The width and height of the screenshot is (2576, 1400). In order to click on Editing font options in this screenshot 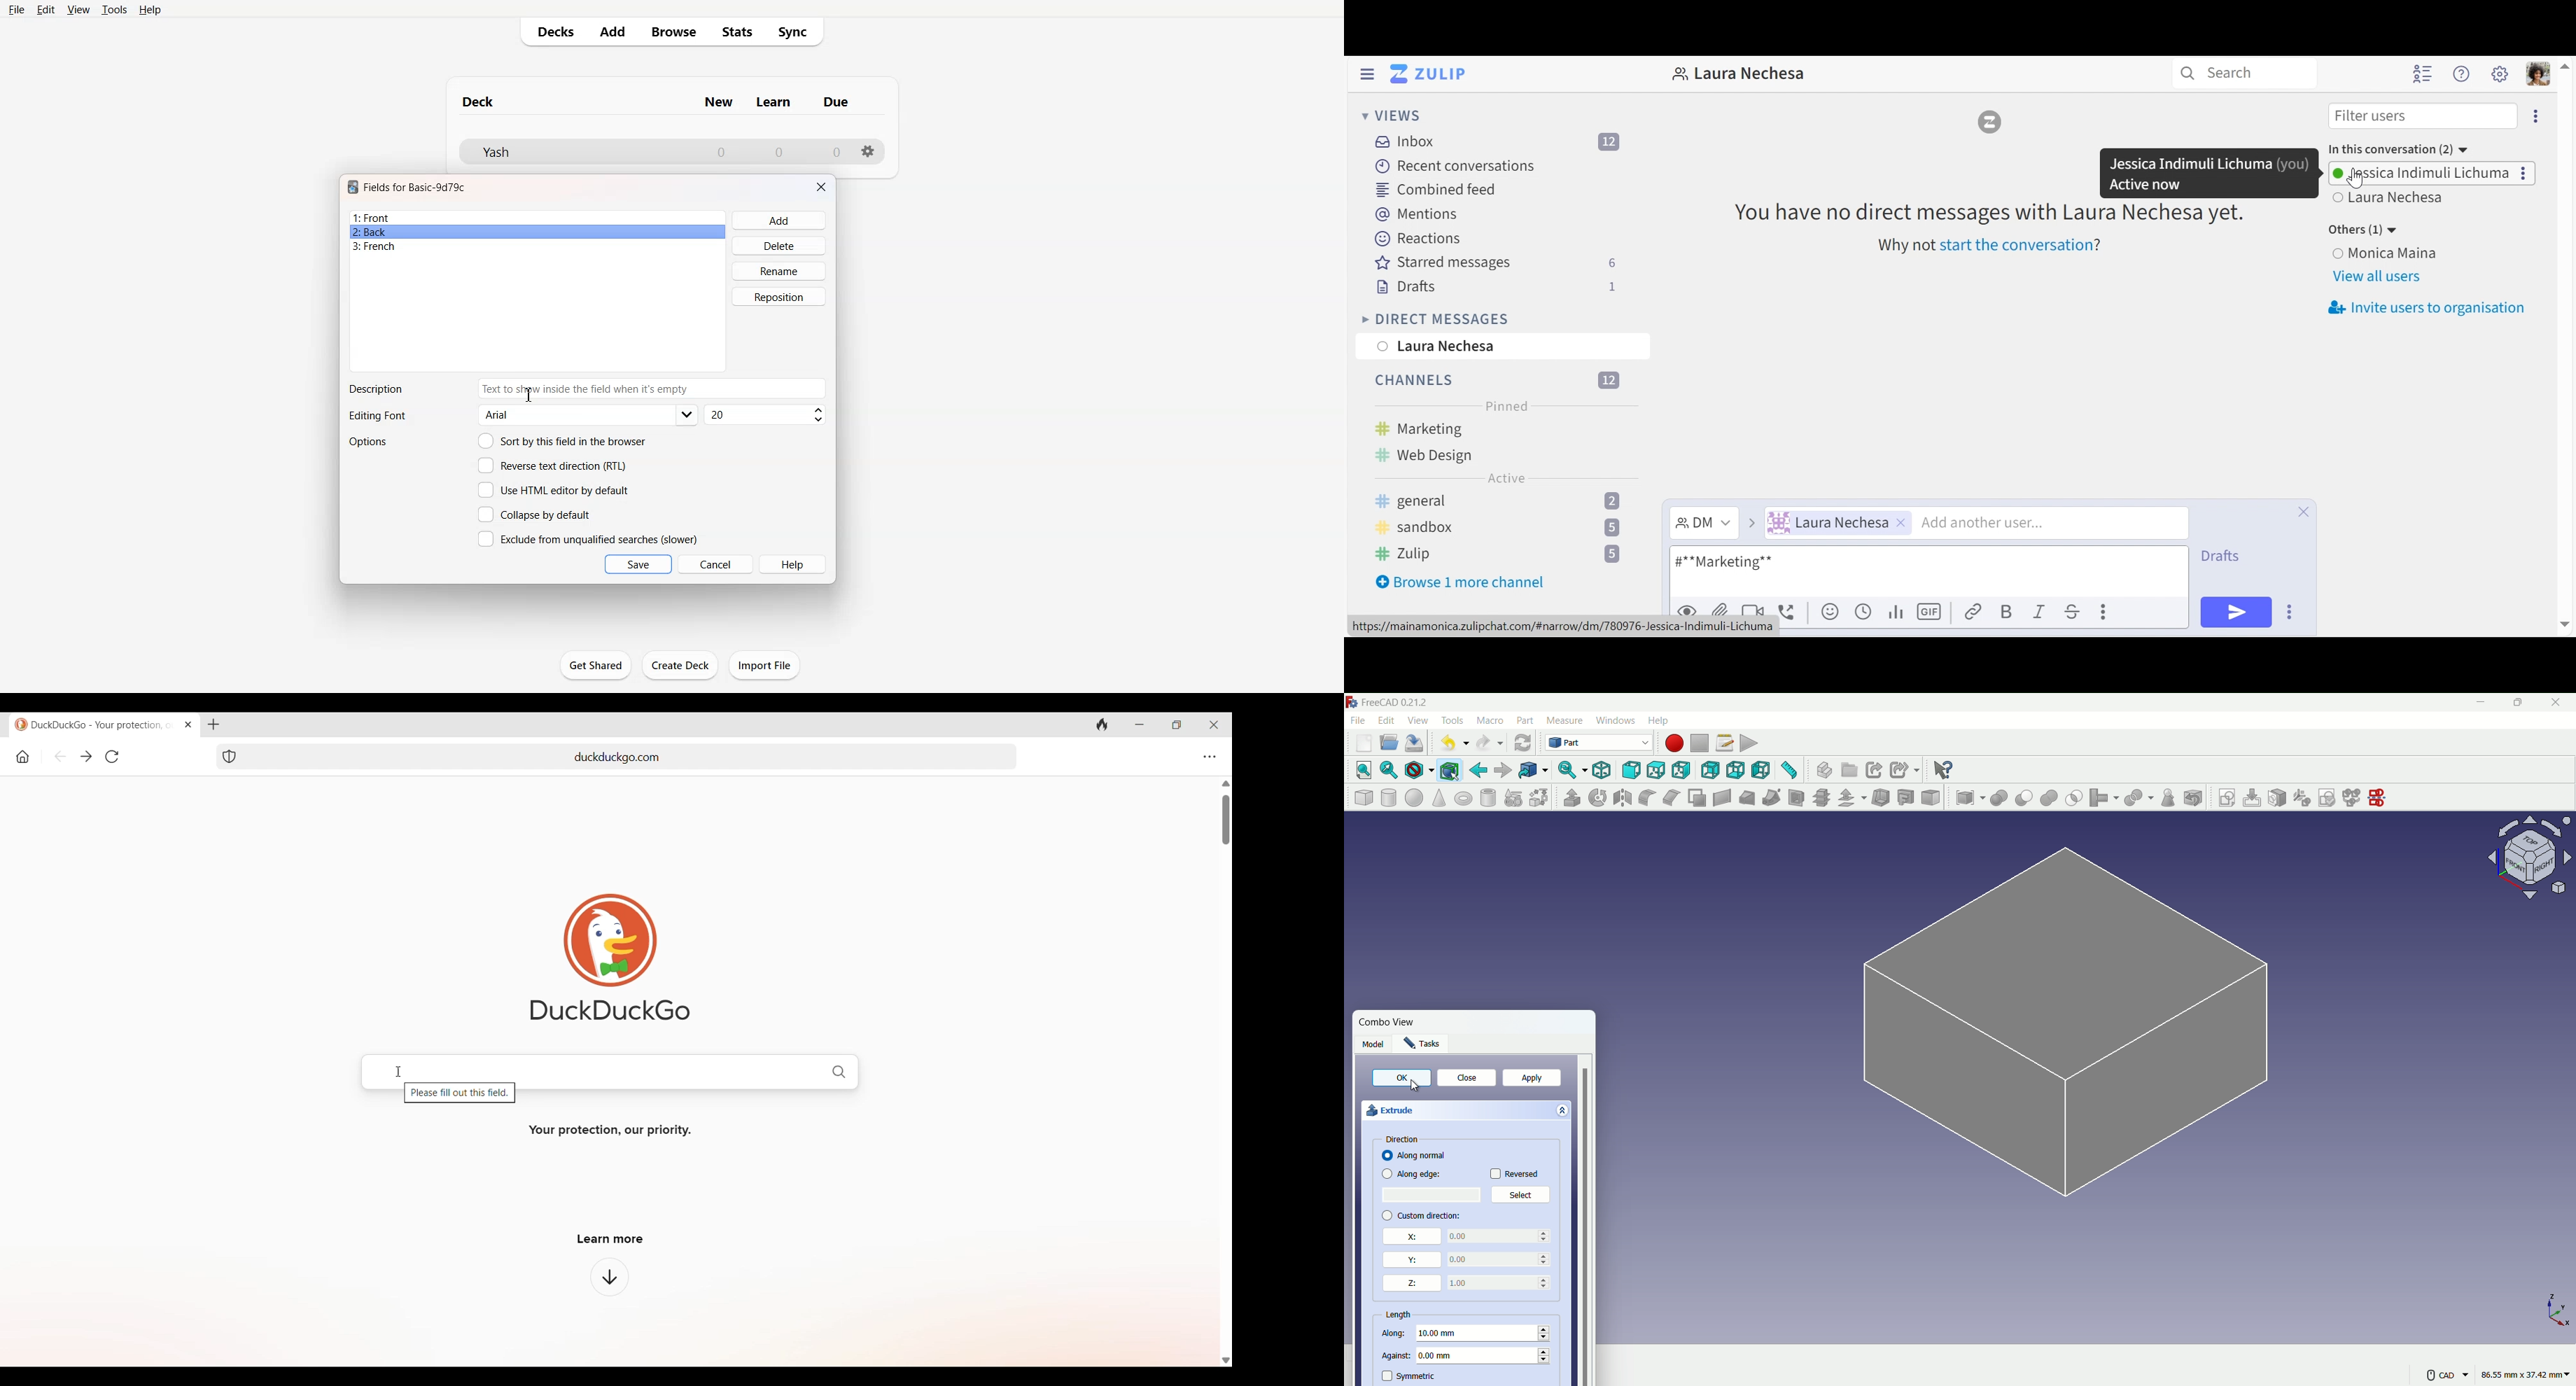, I will do `click(589, 415)`.